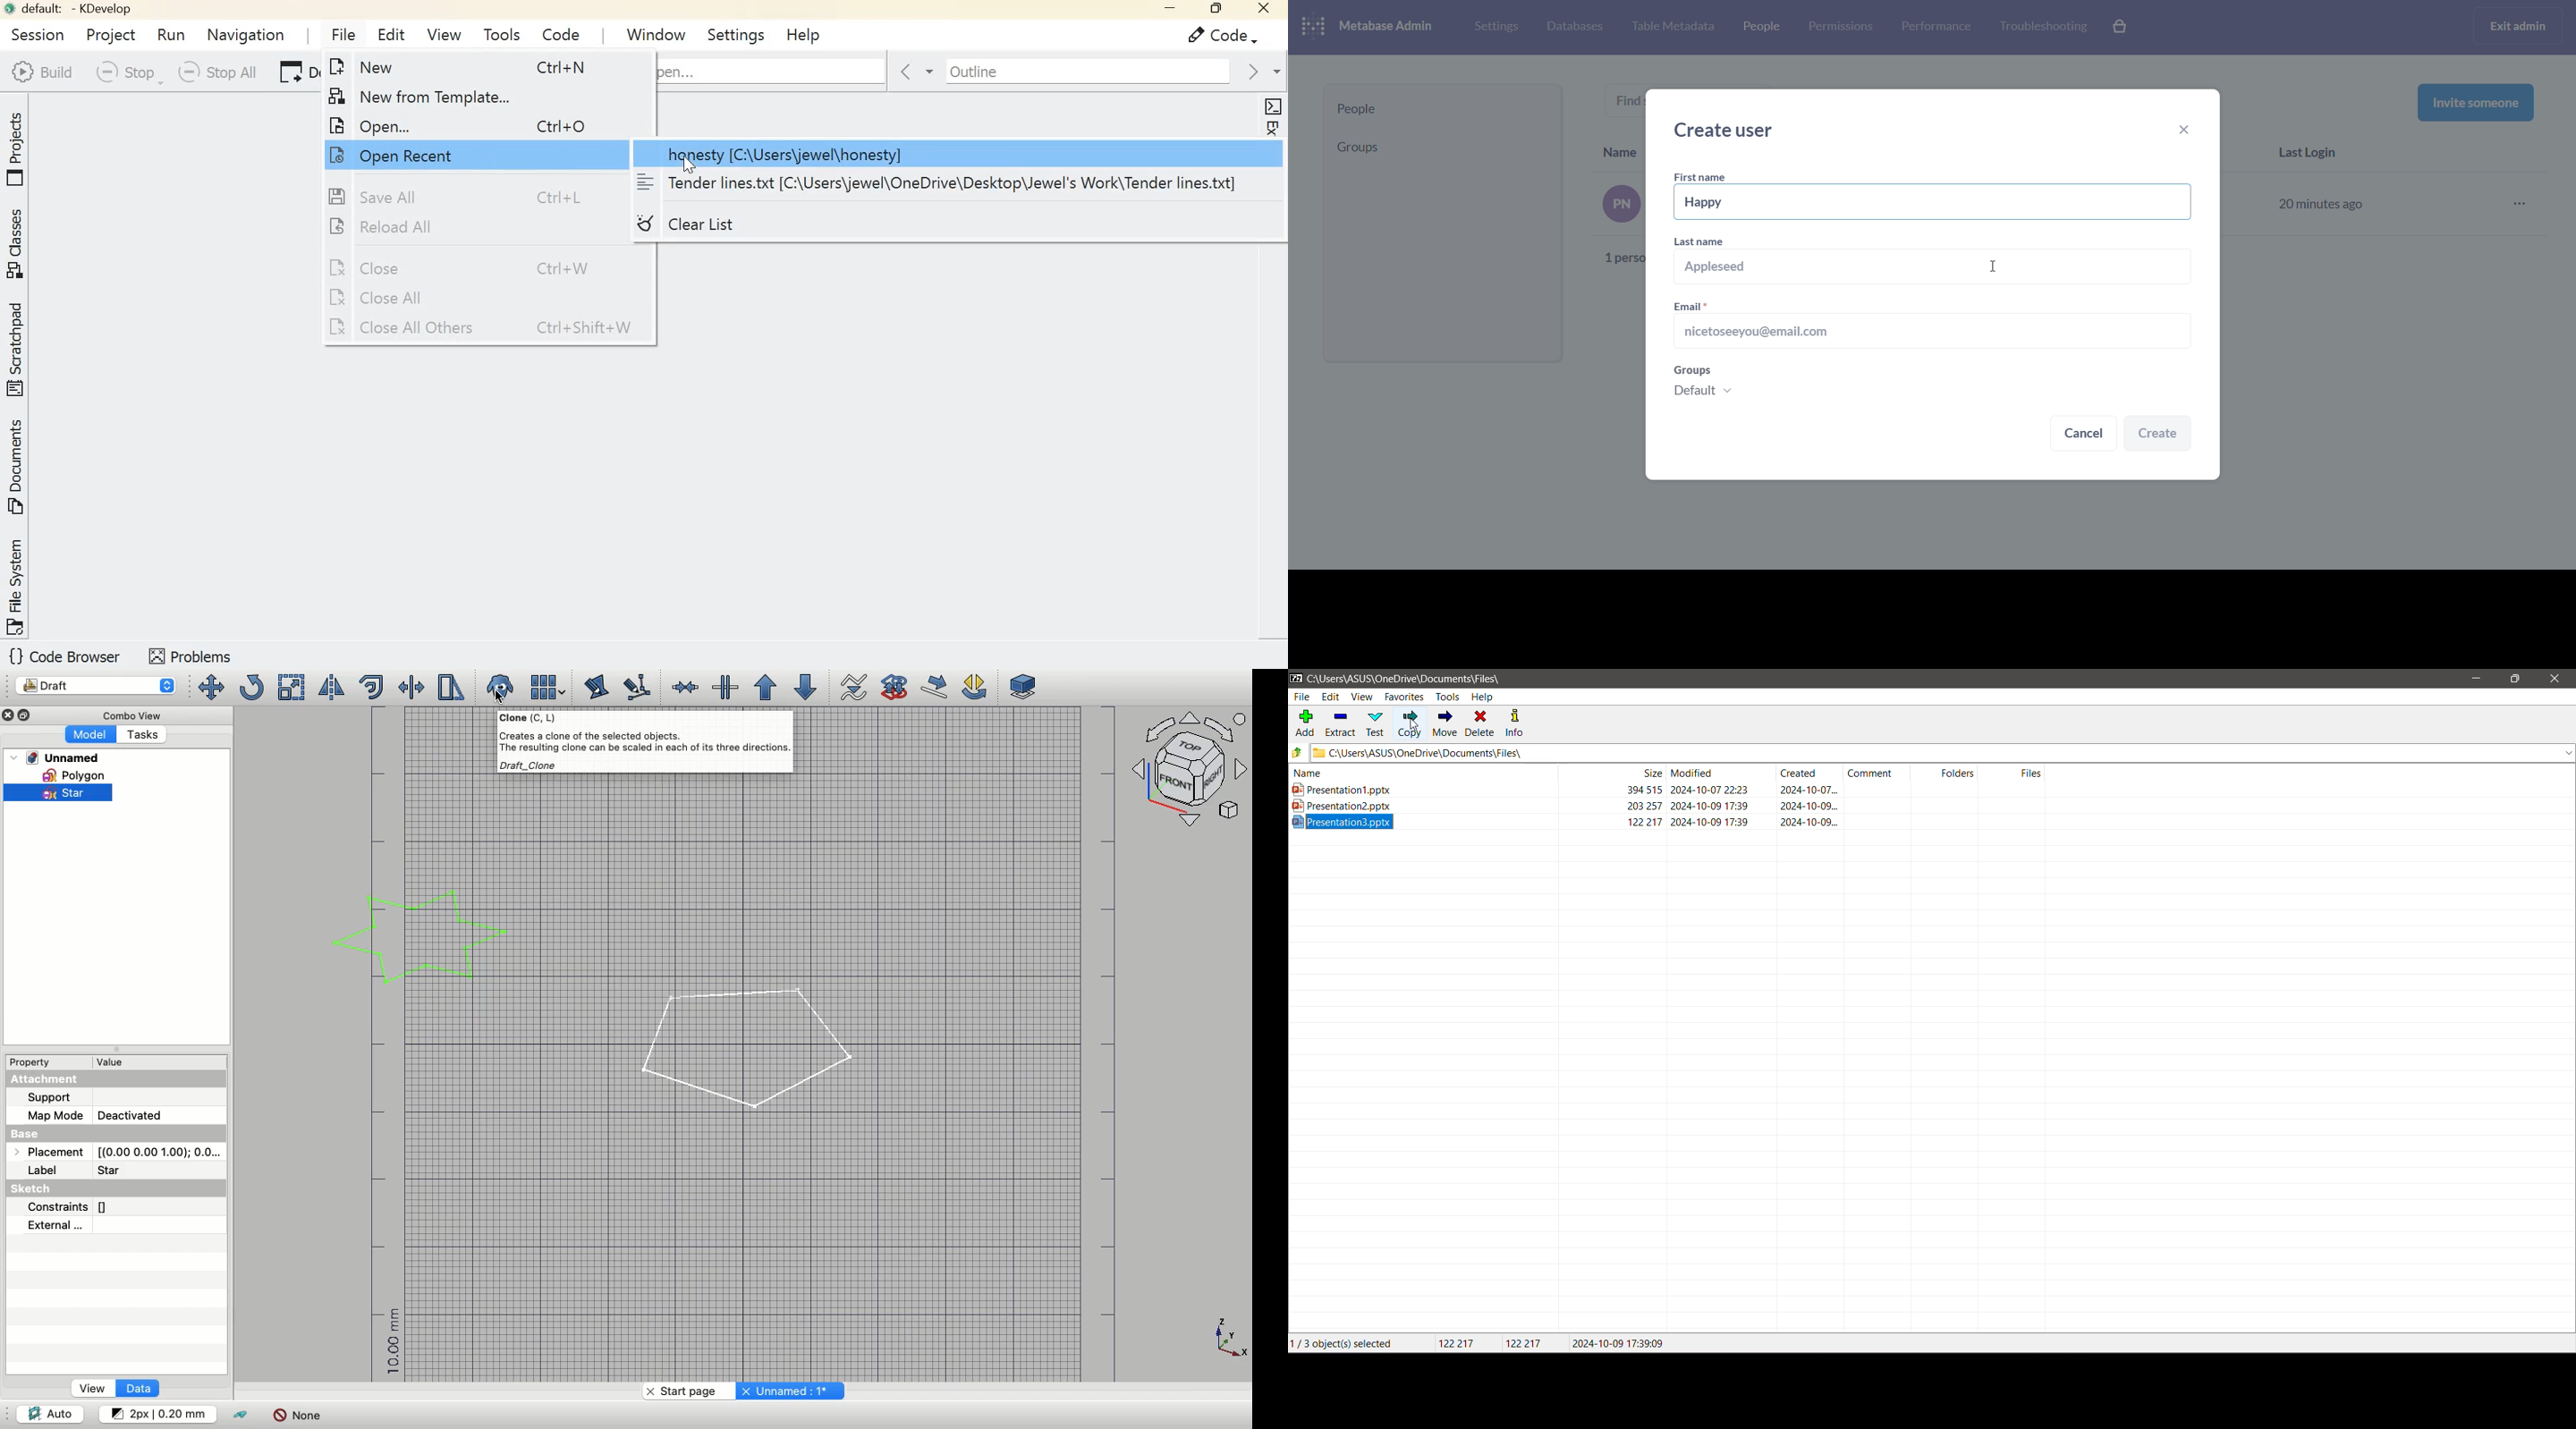 Image resolution: width=2576 pixels, height=1456 pixels. I want to click on people, so click(1760, 29).